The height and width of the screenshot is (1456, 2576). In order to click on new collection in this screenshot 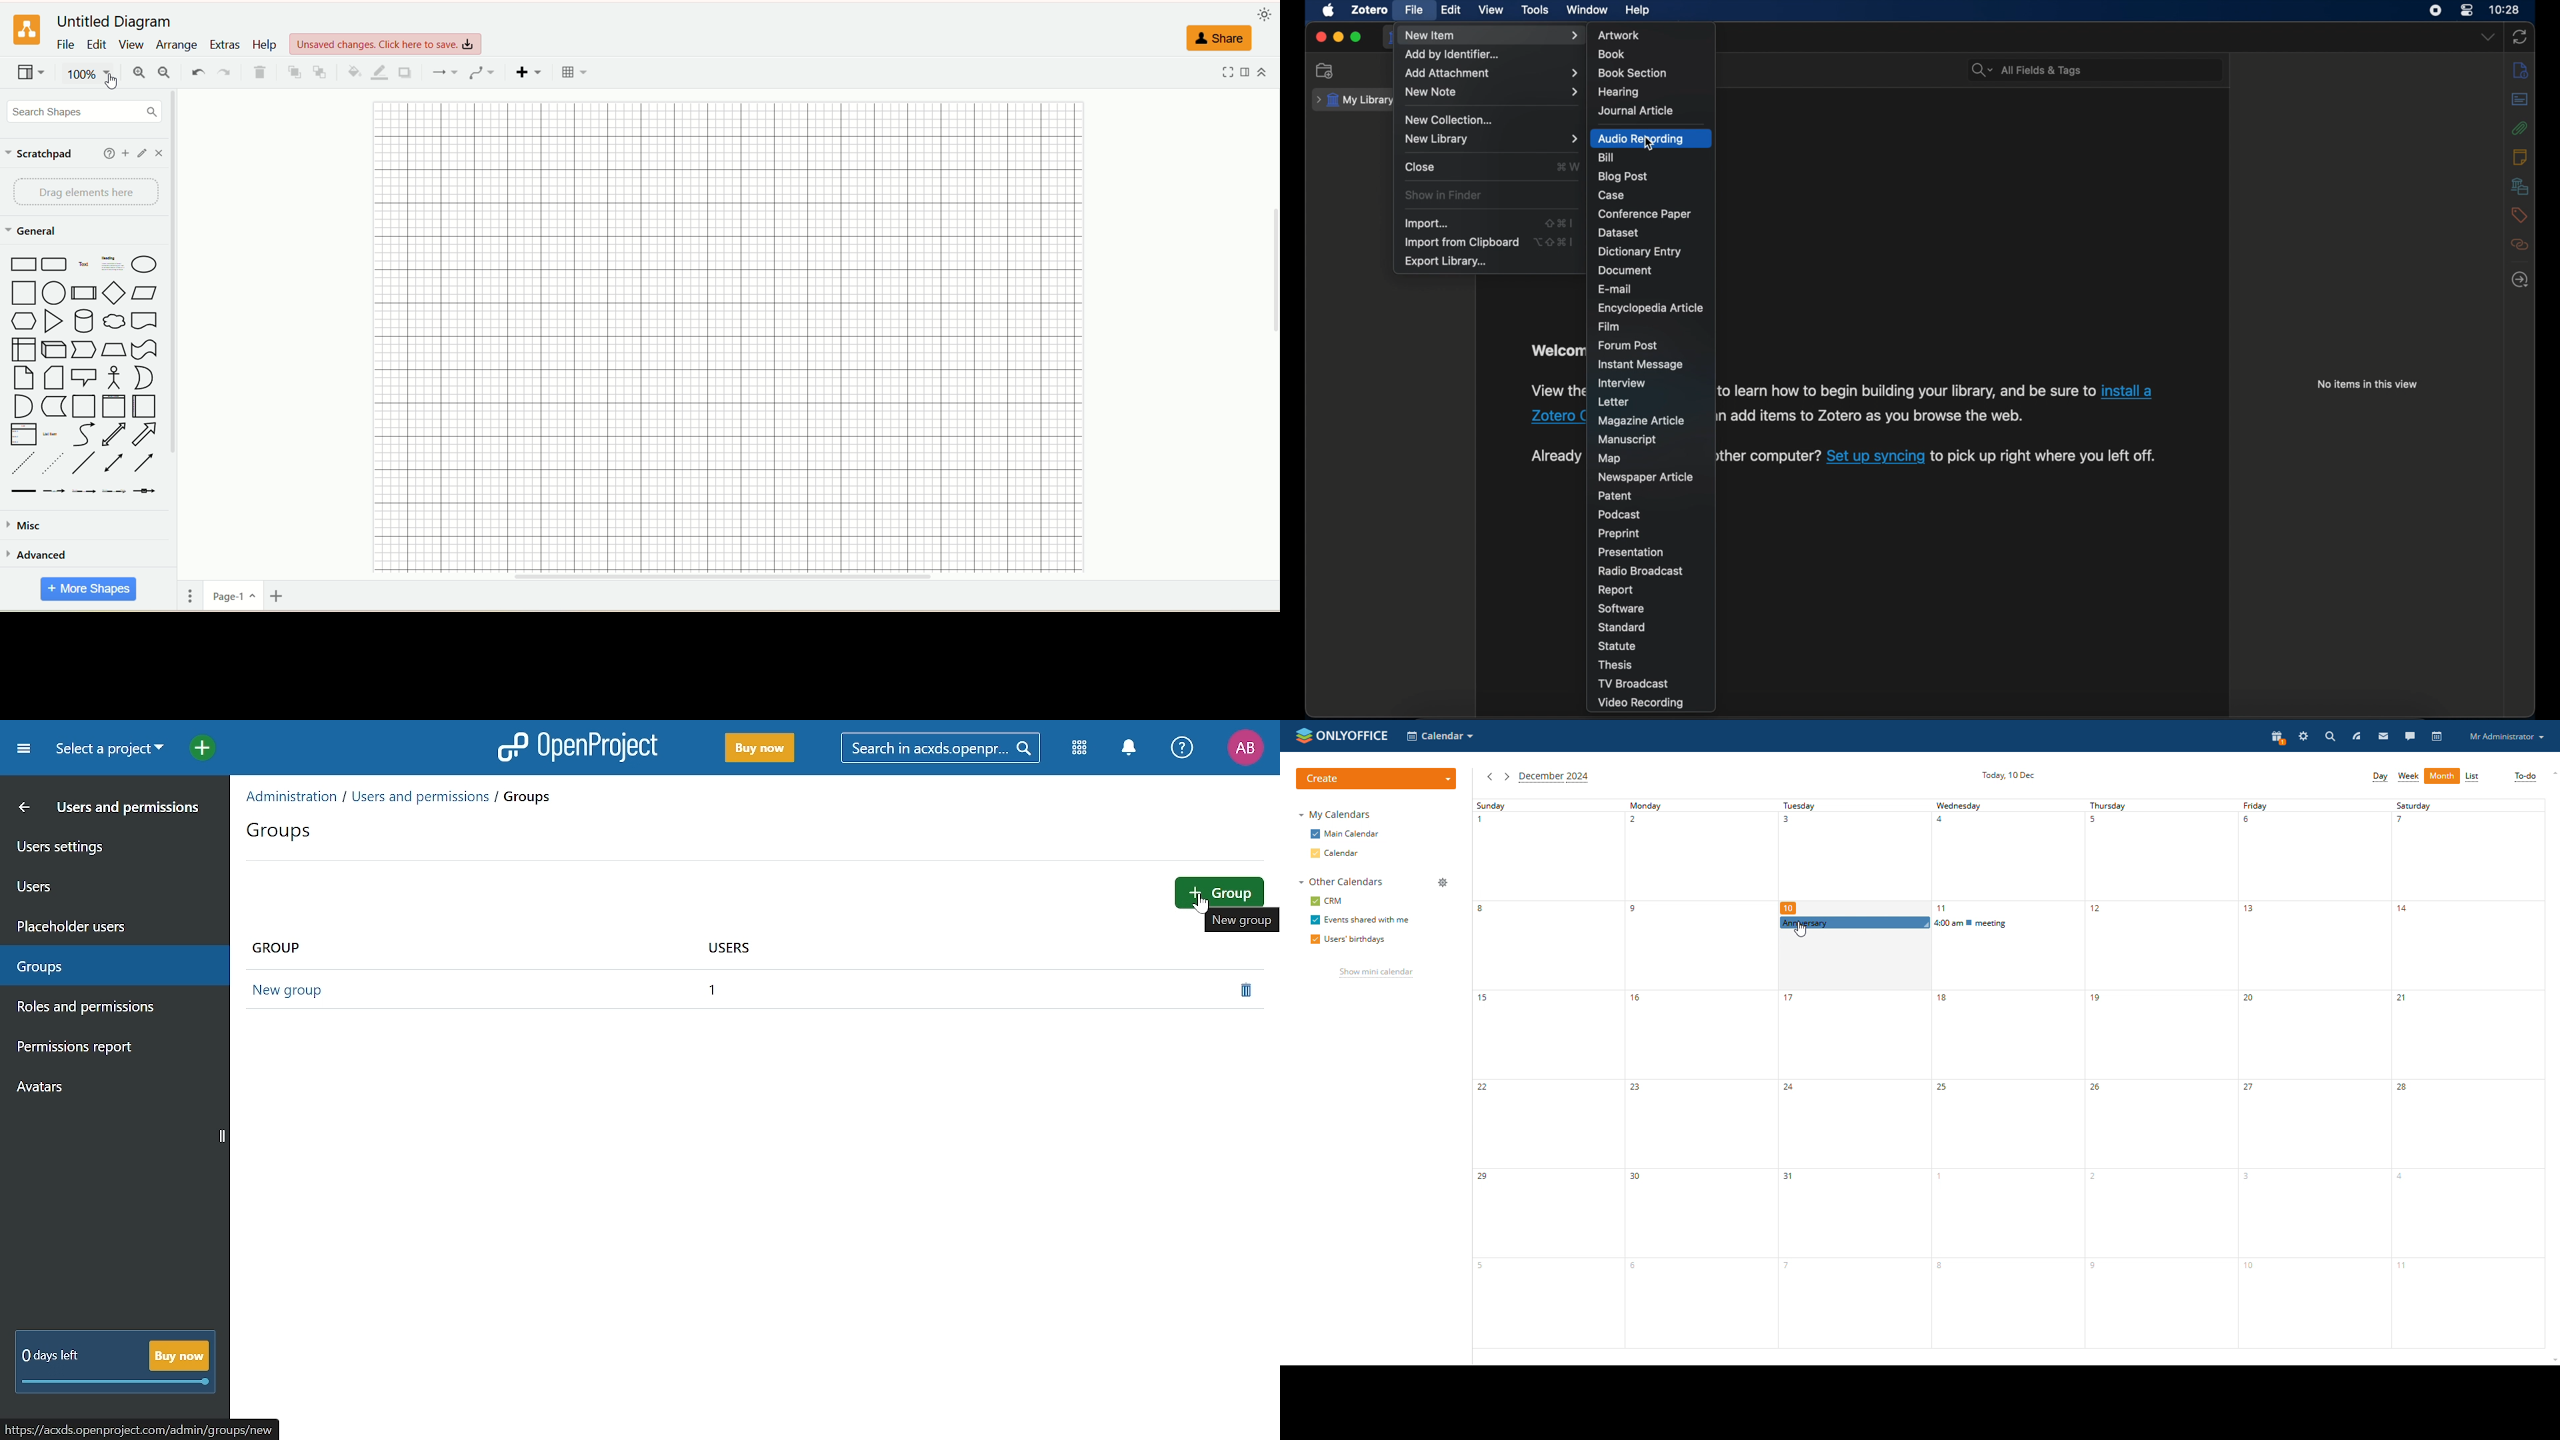, I will do `click(1327, 71)`.